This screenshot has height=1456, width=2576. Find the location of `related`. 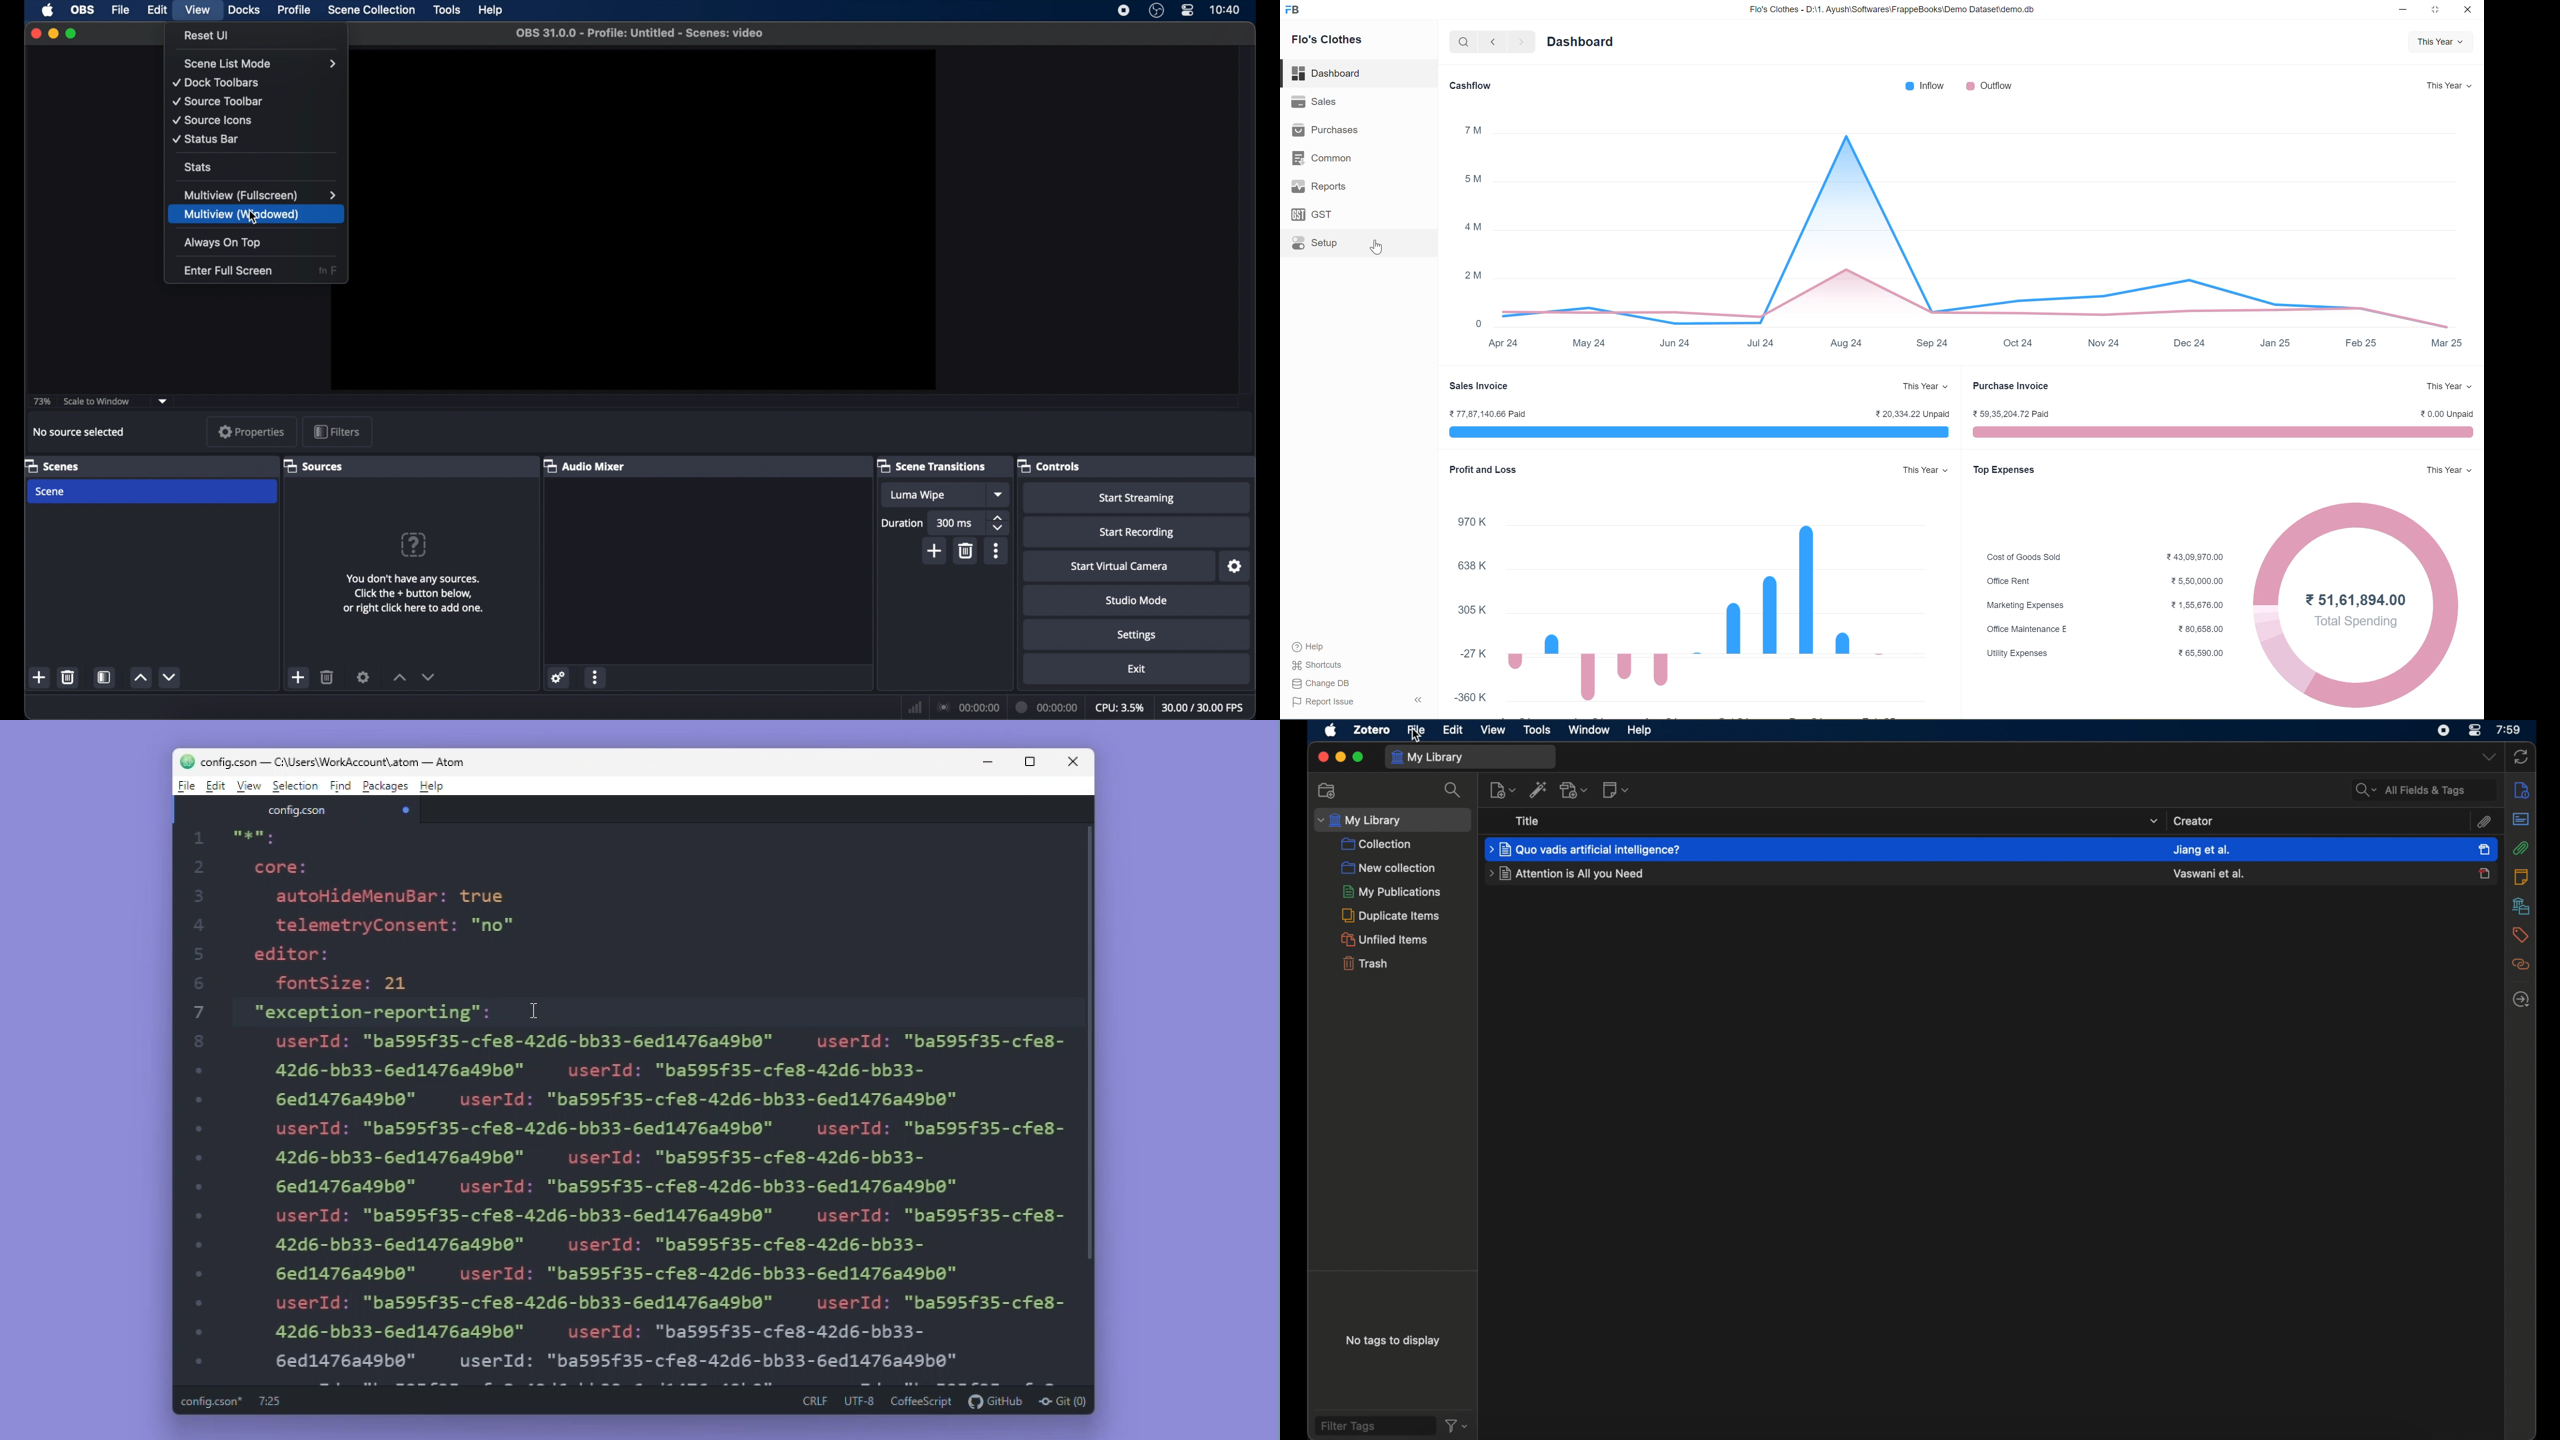

related is located at coordinates (2519, 965).